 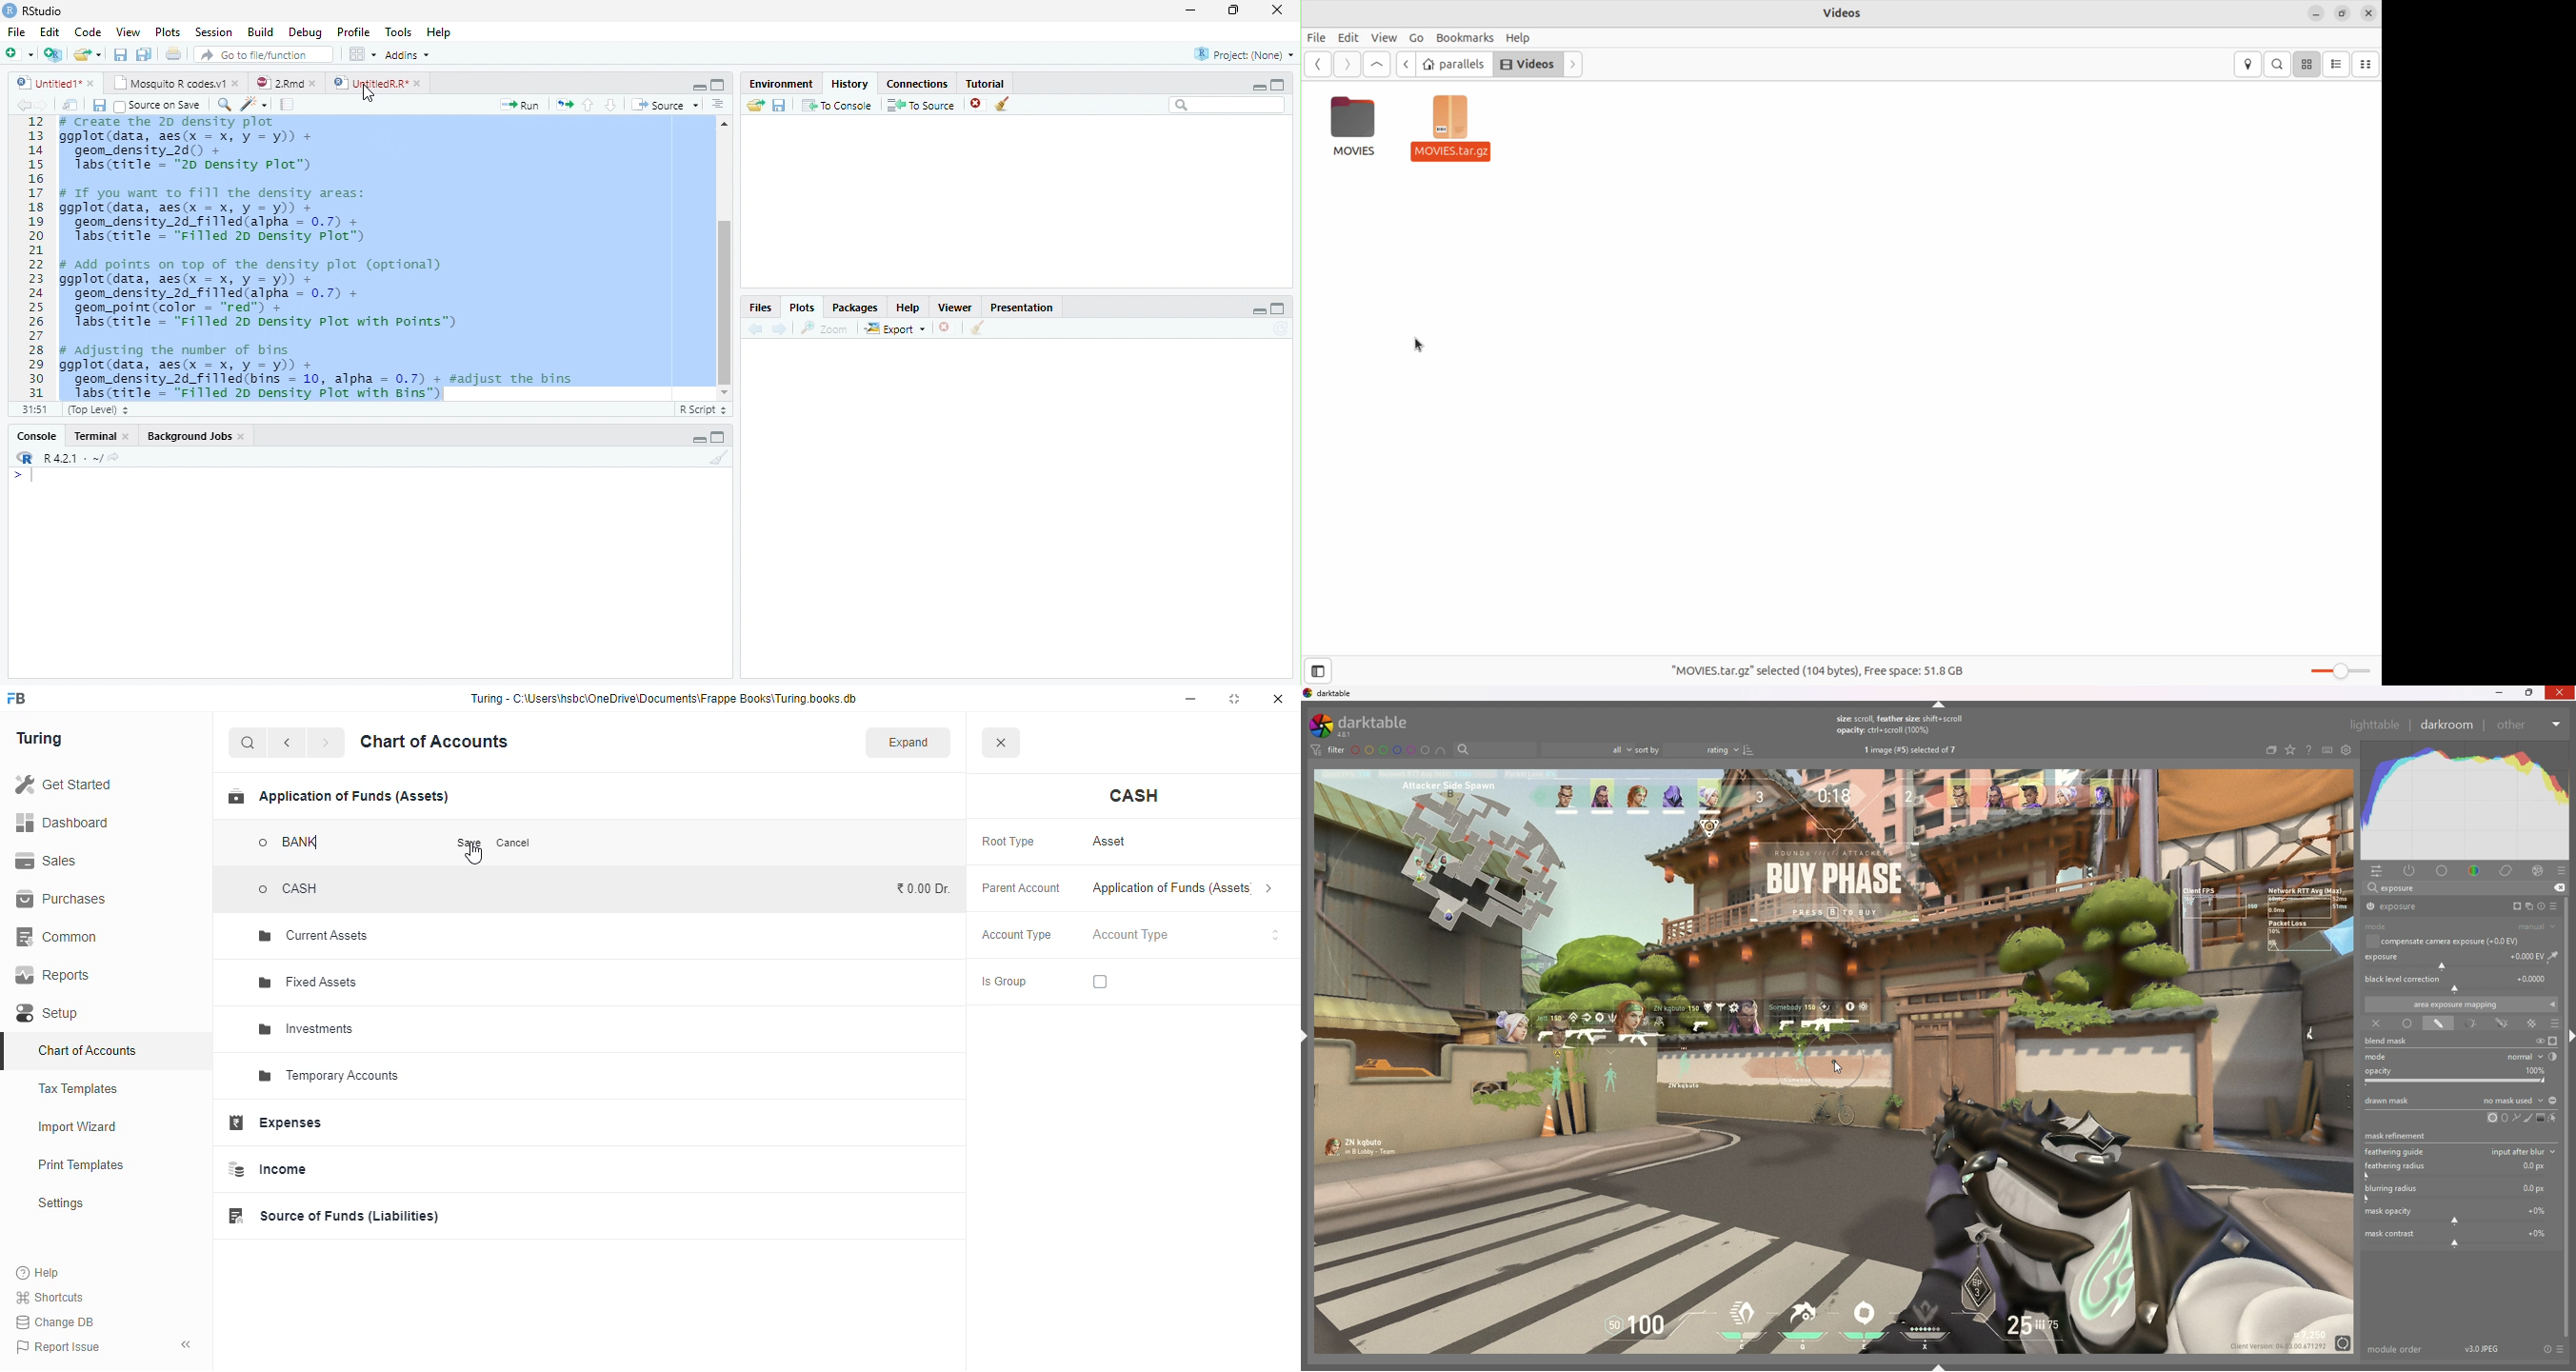 I want to click on search, so click(x=249, y=743).